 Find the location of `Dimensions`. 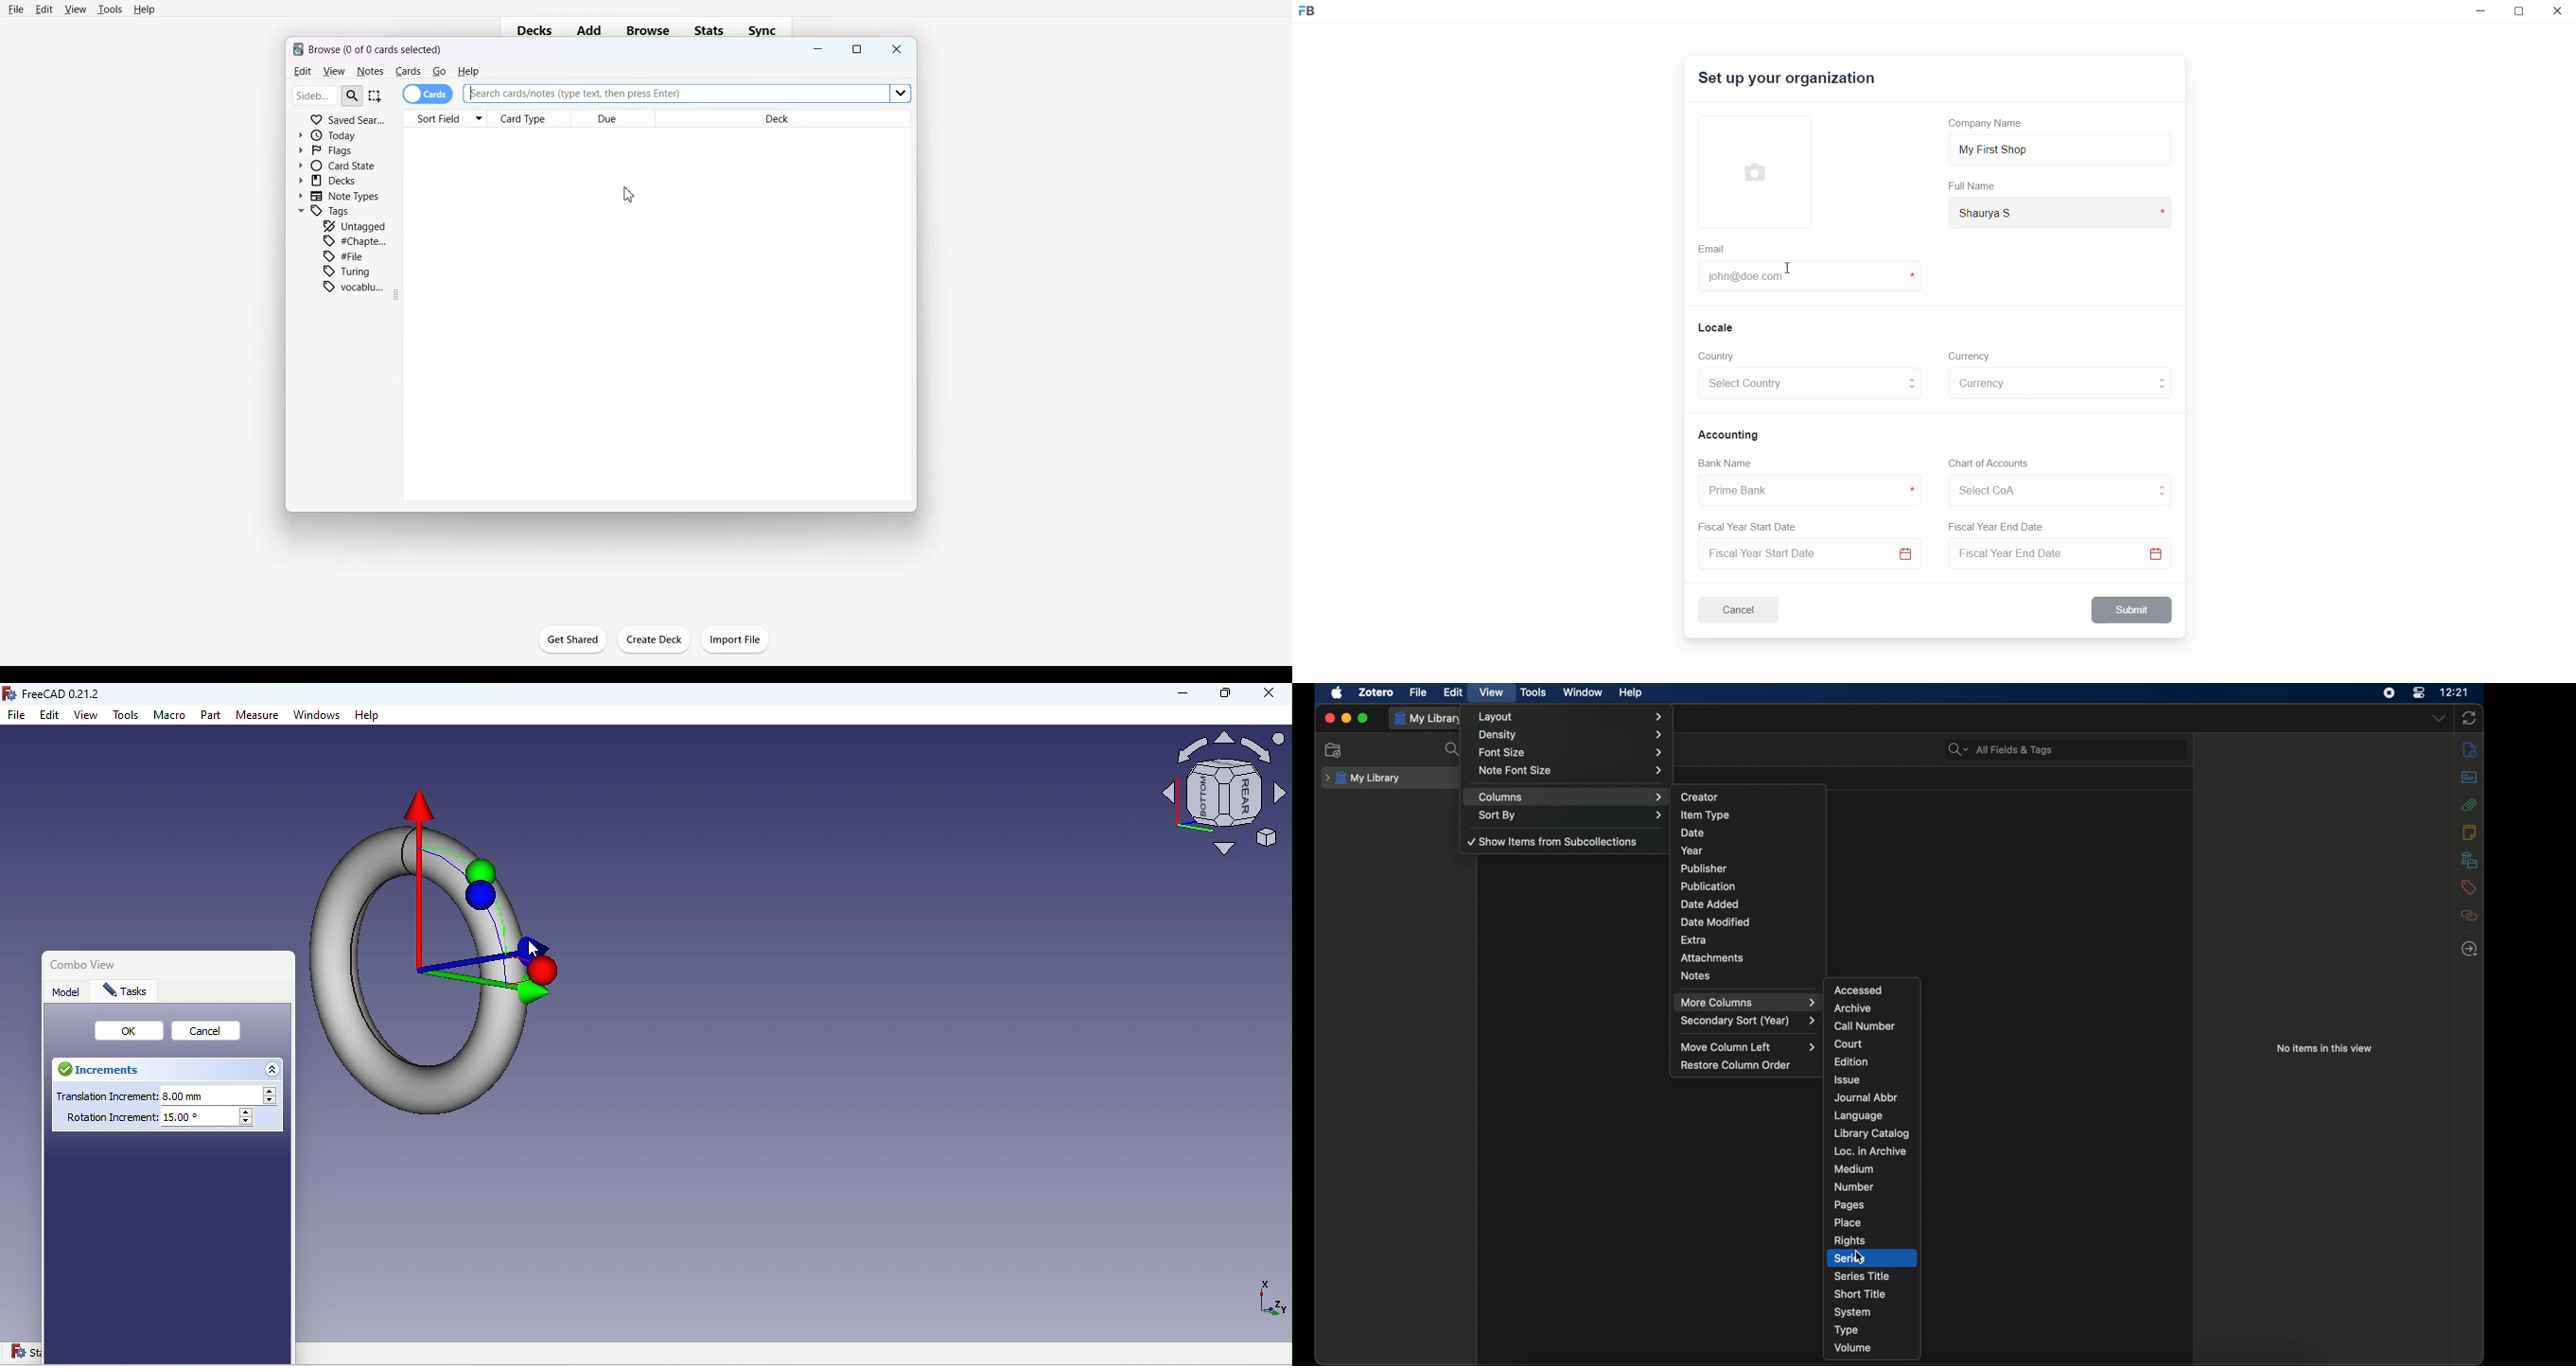

Dimensions is located at coordinates (1269, 1304).